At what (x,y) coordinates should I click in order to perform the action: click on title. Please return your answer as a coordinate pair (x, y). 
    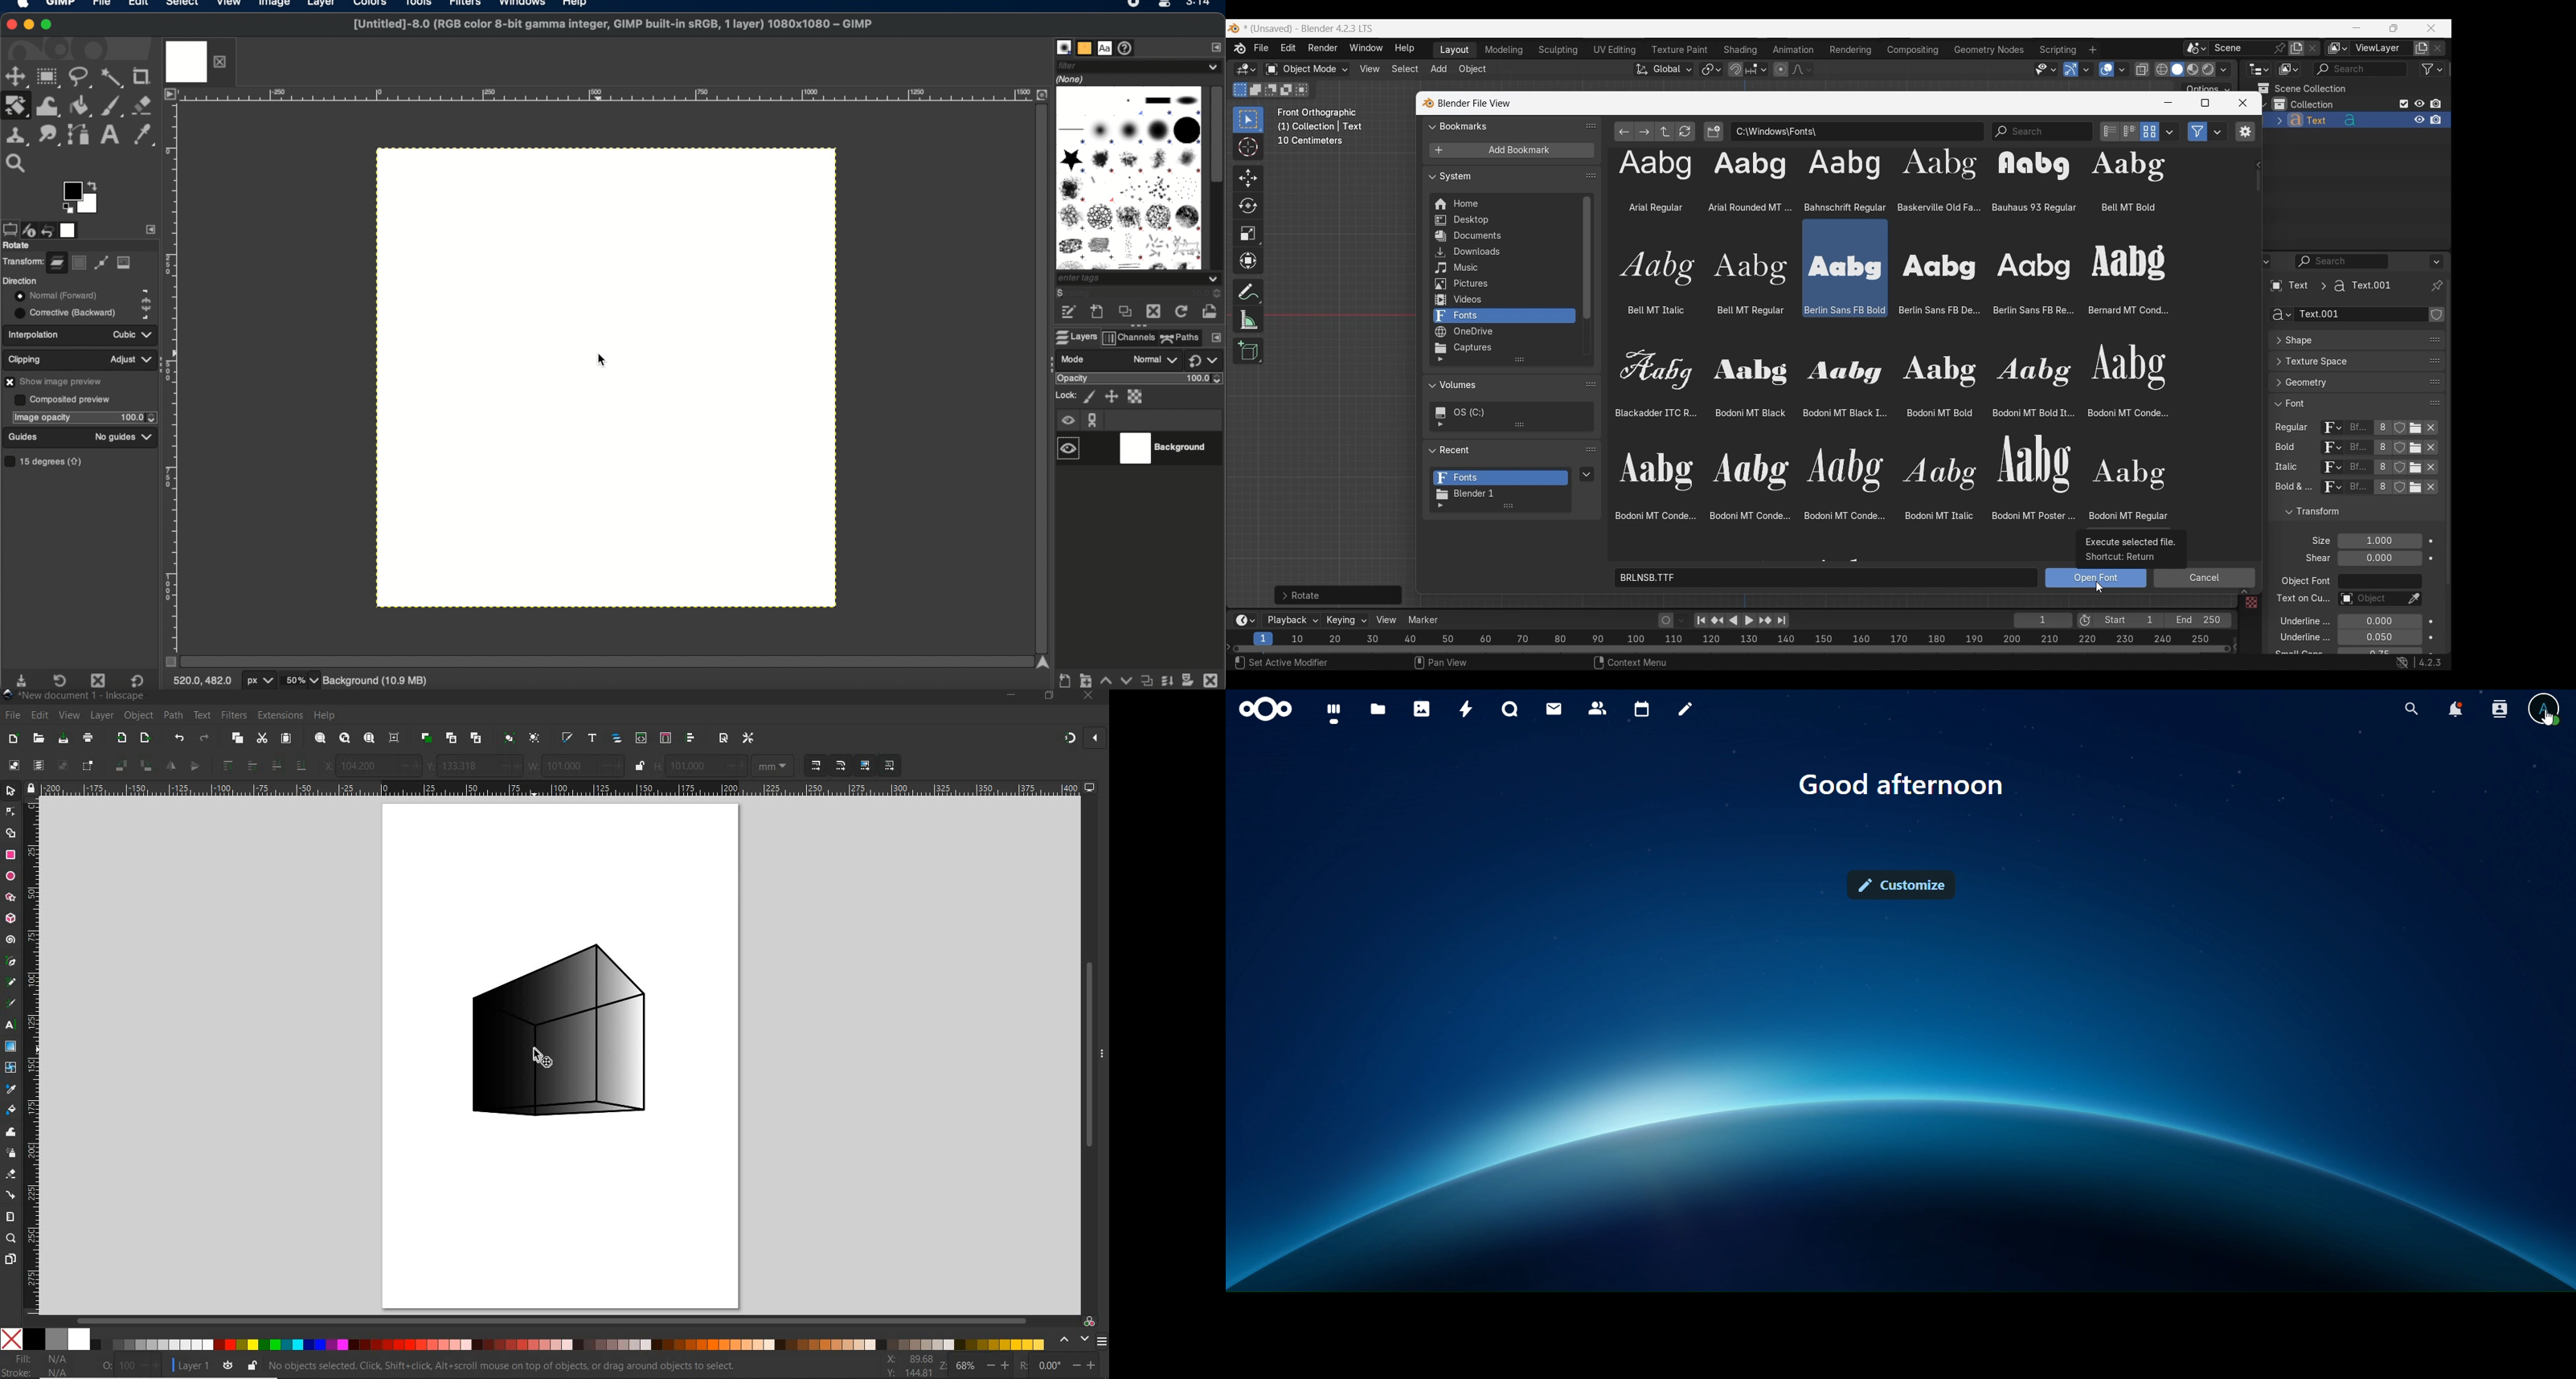
    Looking at the image, I should click on (83, 696).